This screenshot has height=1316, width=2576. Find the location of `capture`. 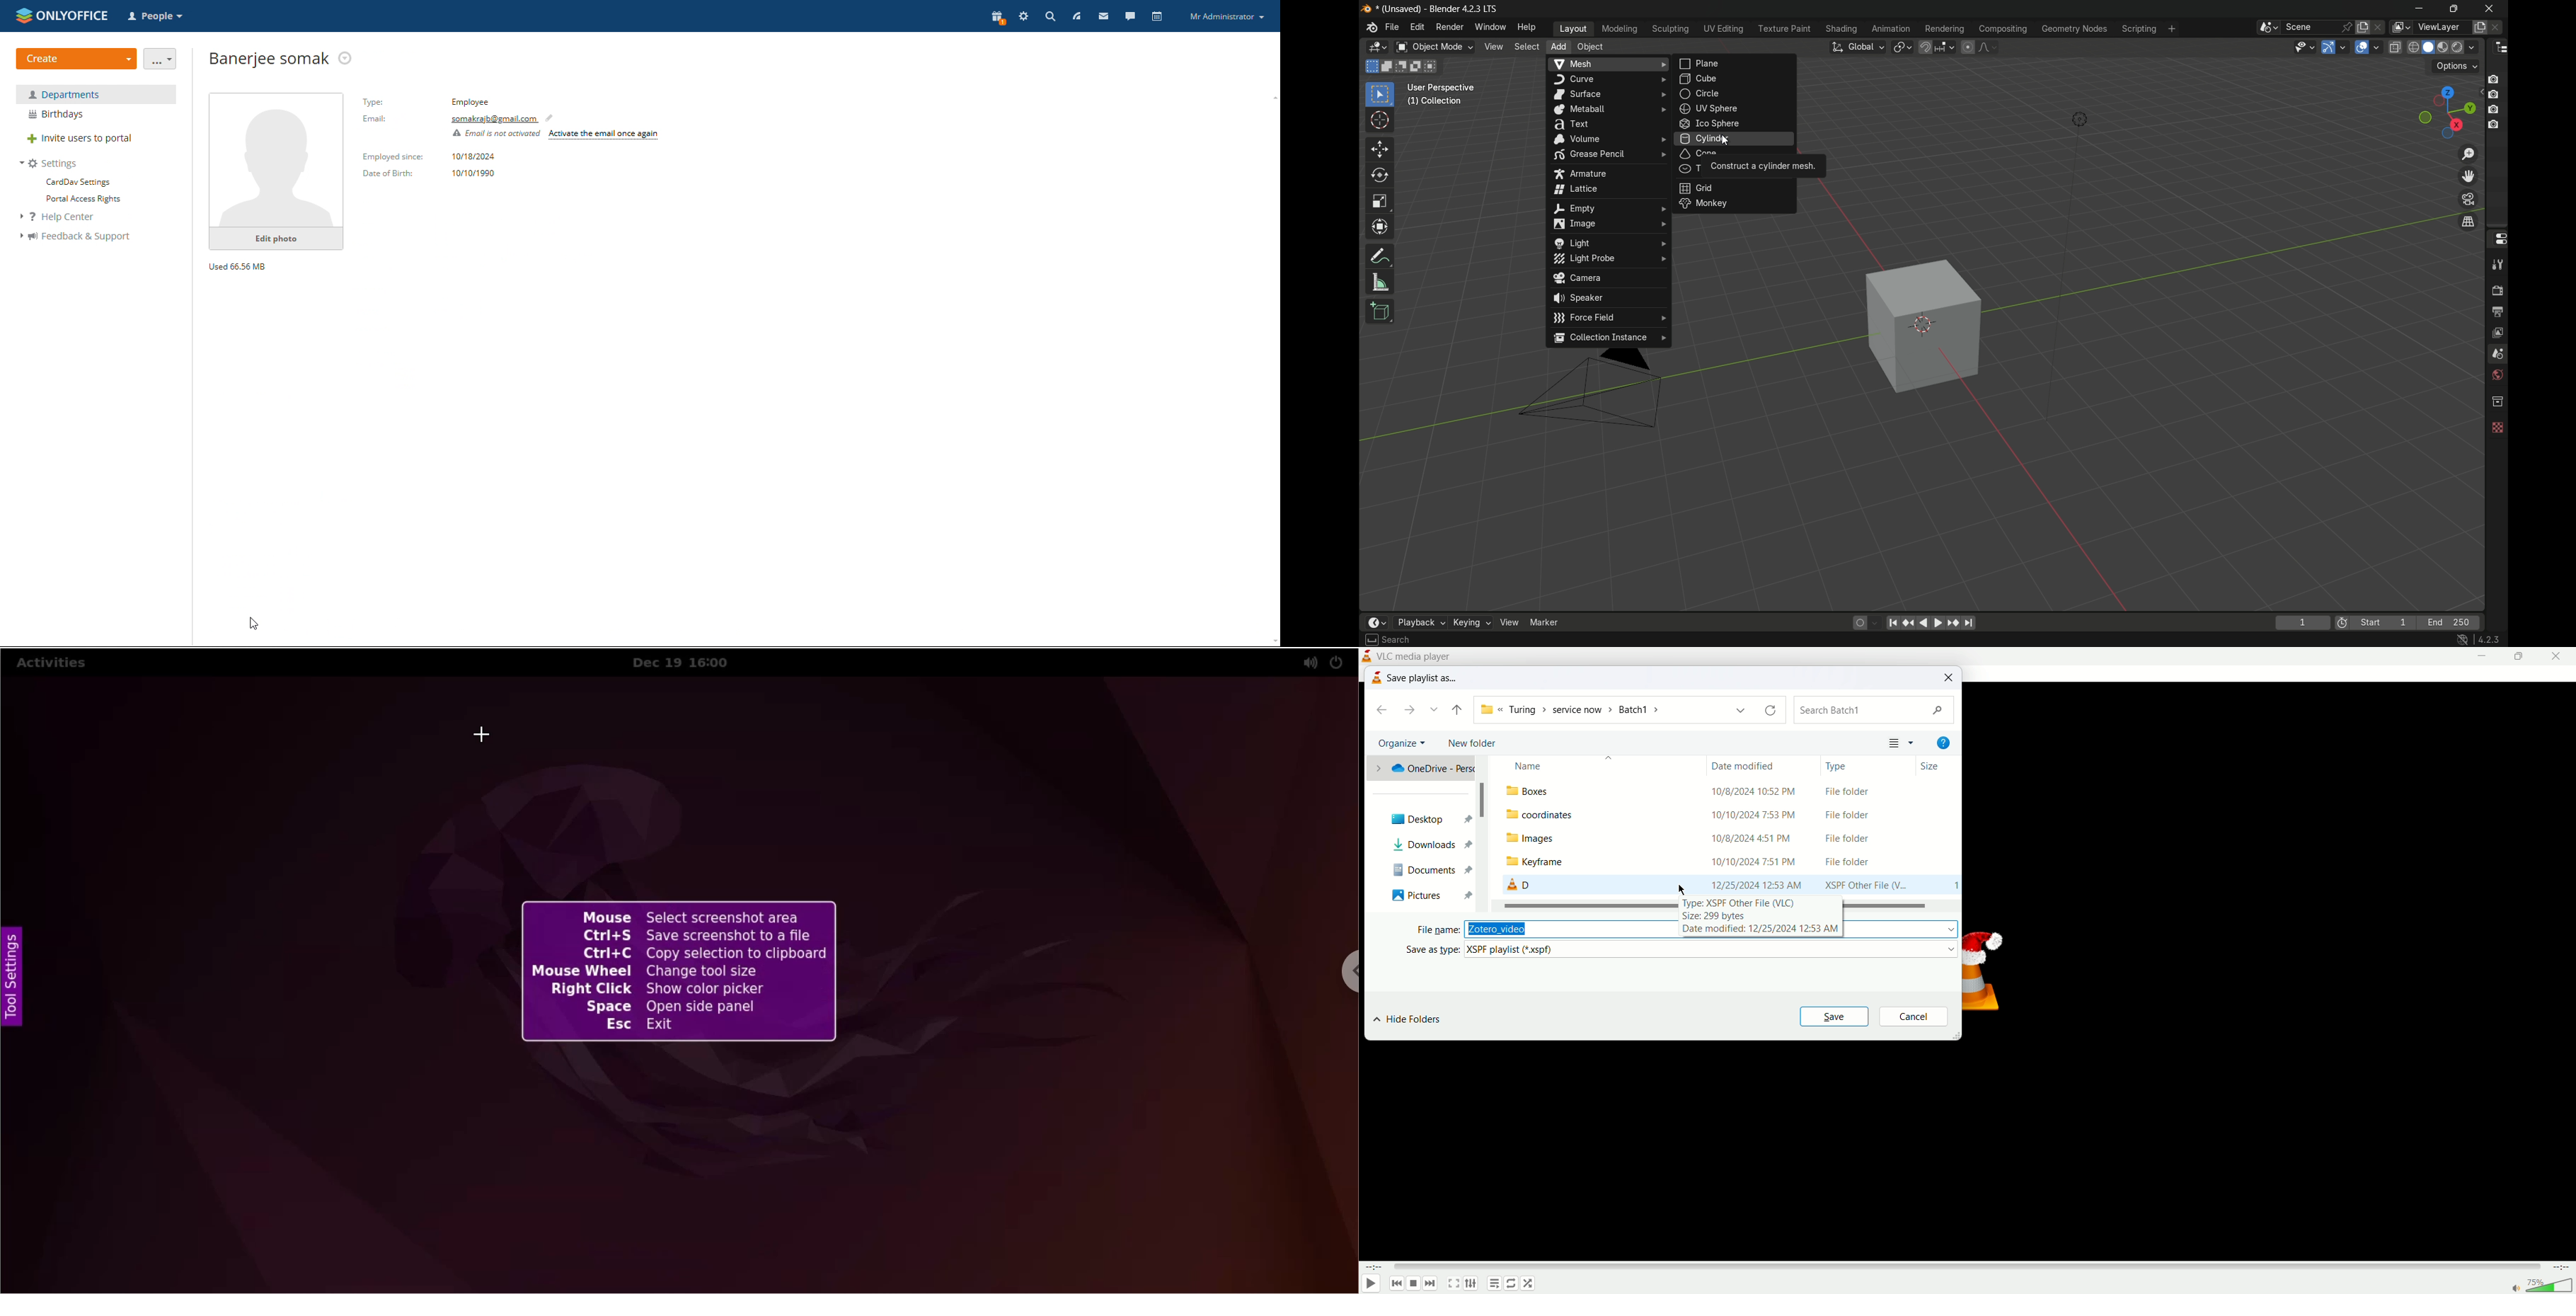

capture is located at coordinates (2493, 125).